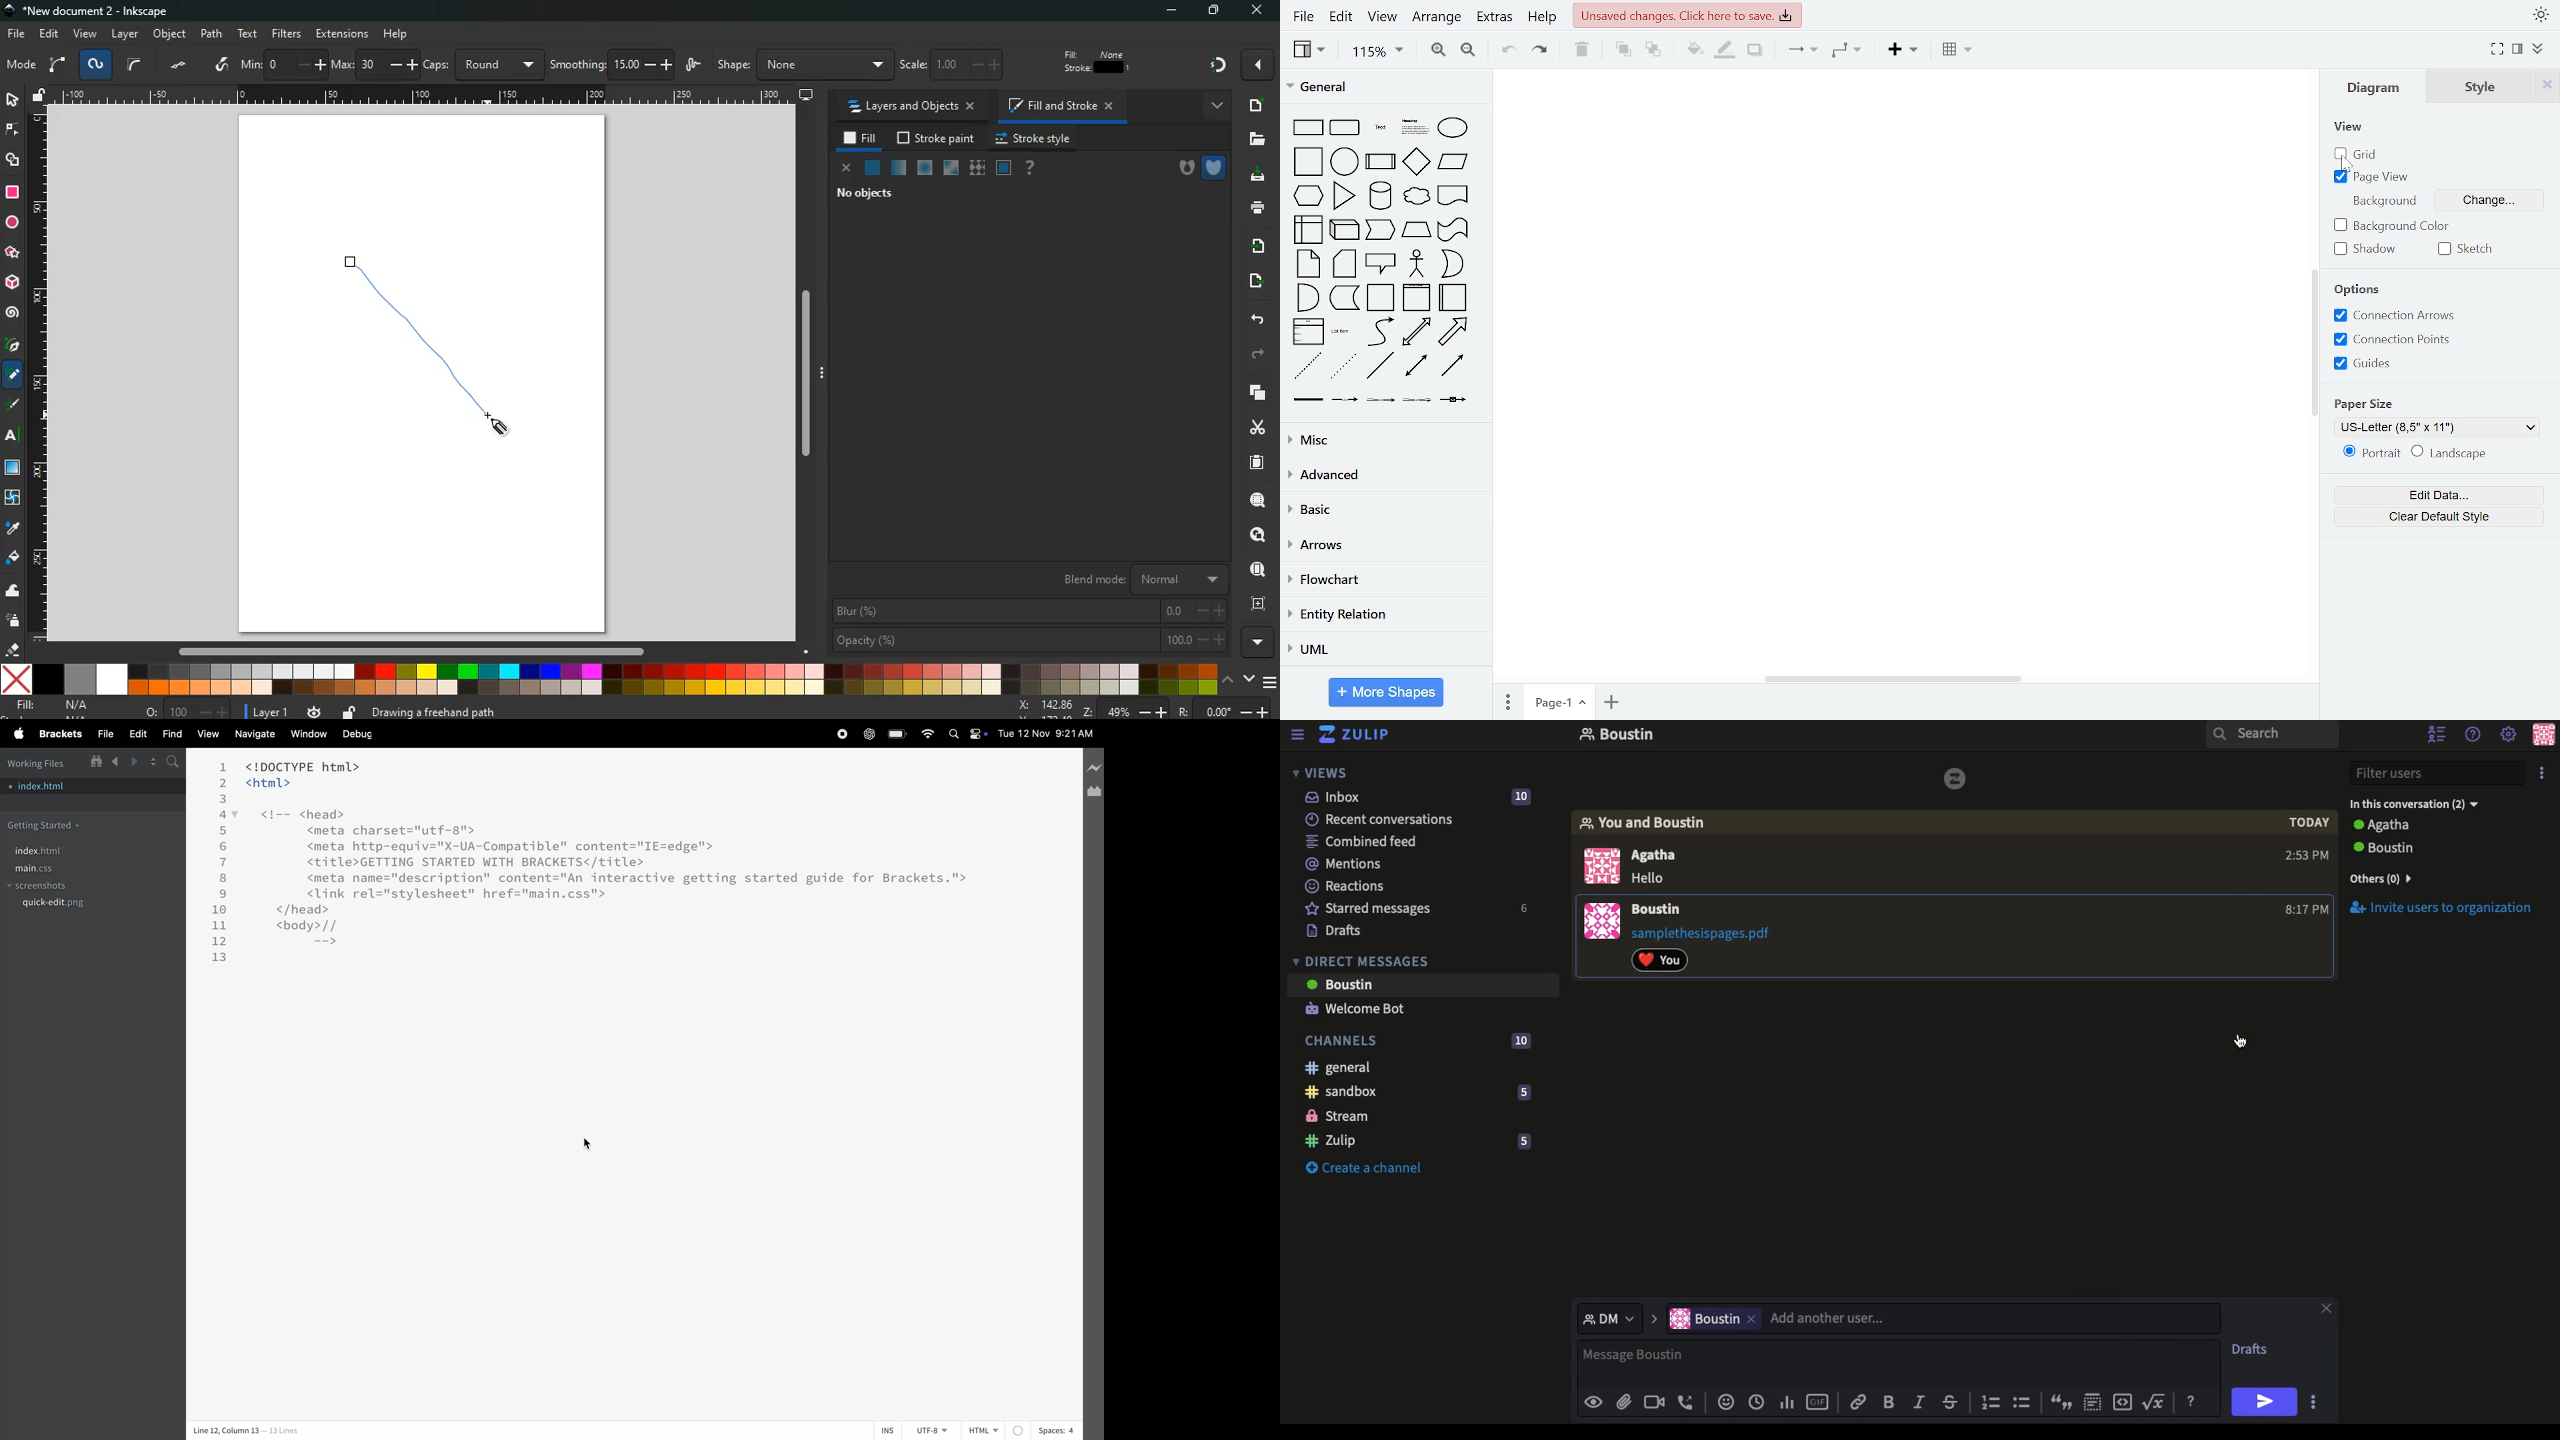  What do you see at coordinates (1345, 400) in the screenshot?
I see `connector with label` at bounding box center [1345, 400].